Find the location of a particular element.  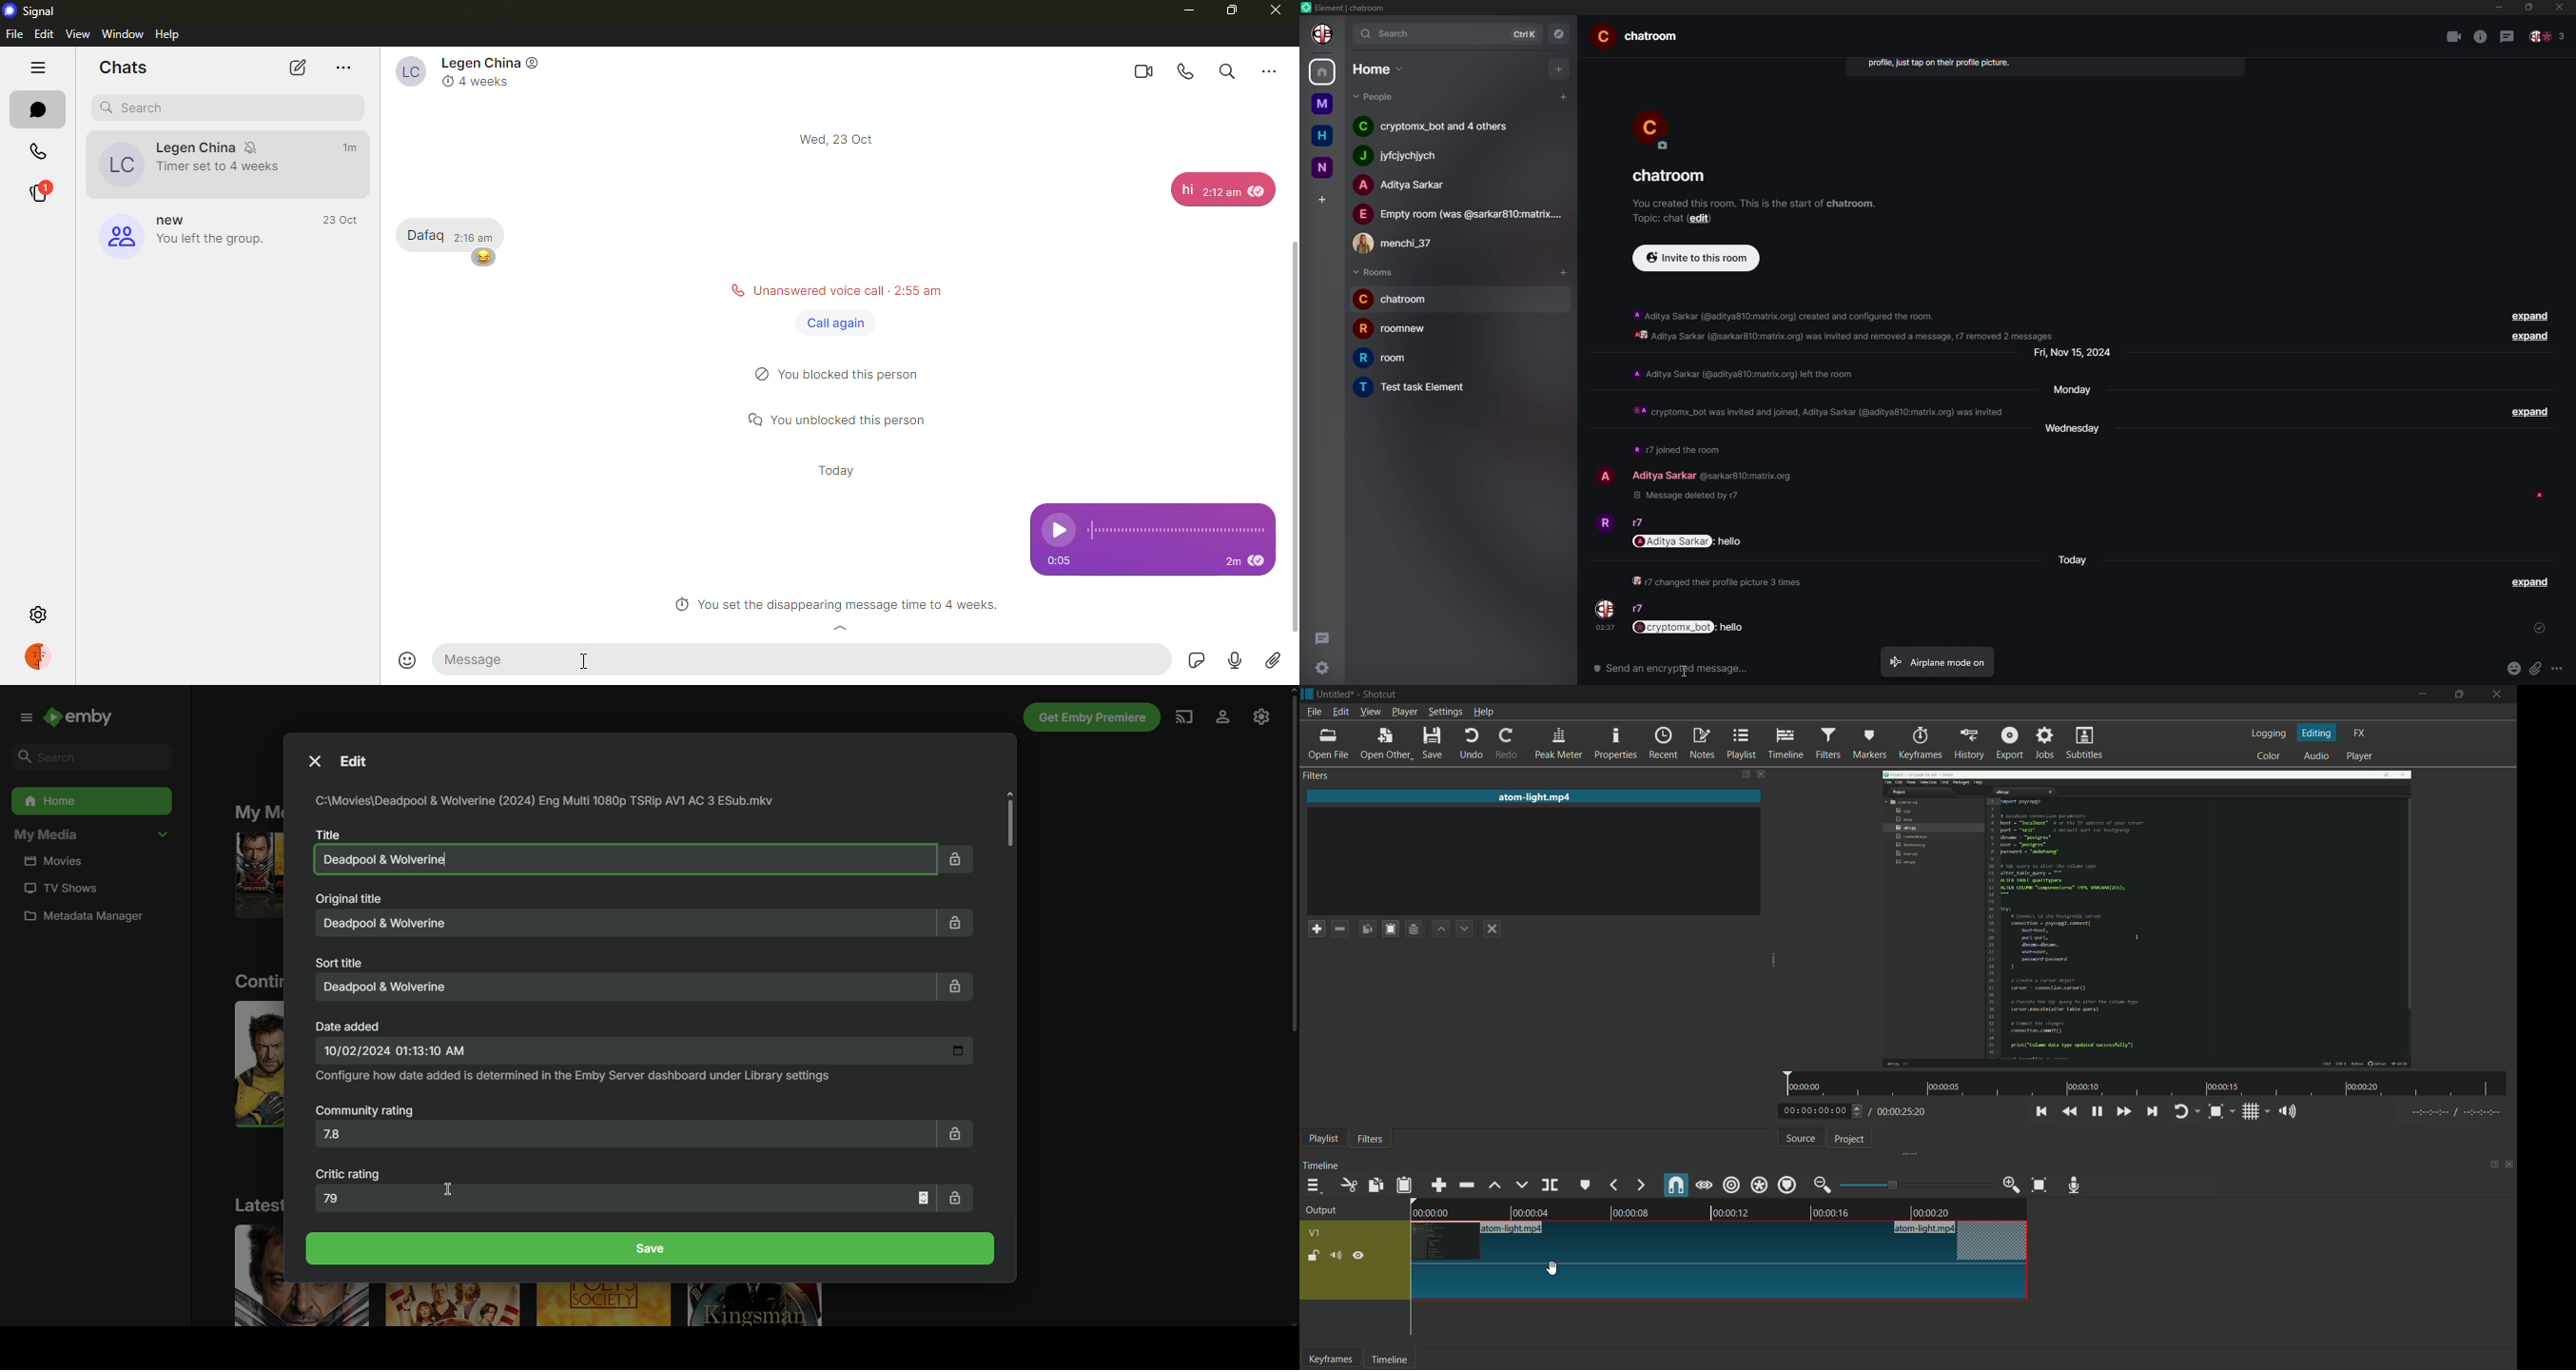

Close is located at coordinates (313, 761).